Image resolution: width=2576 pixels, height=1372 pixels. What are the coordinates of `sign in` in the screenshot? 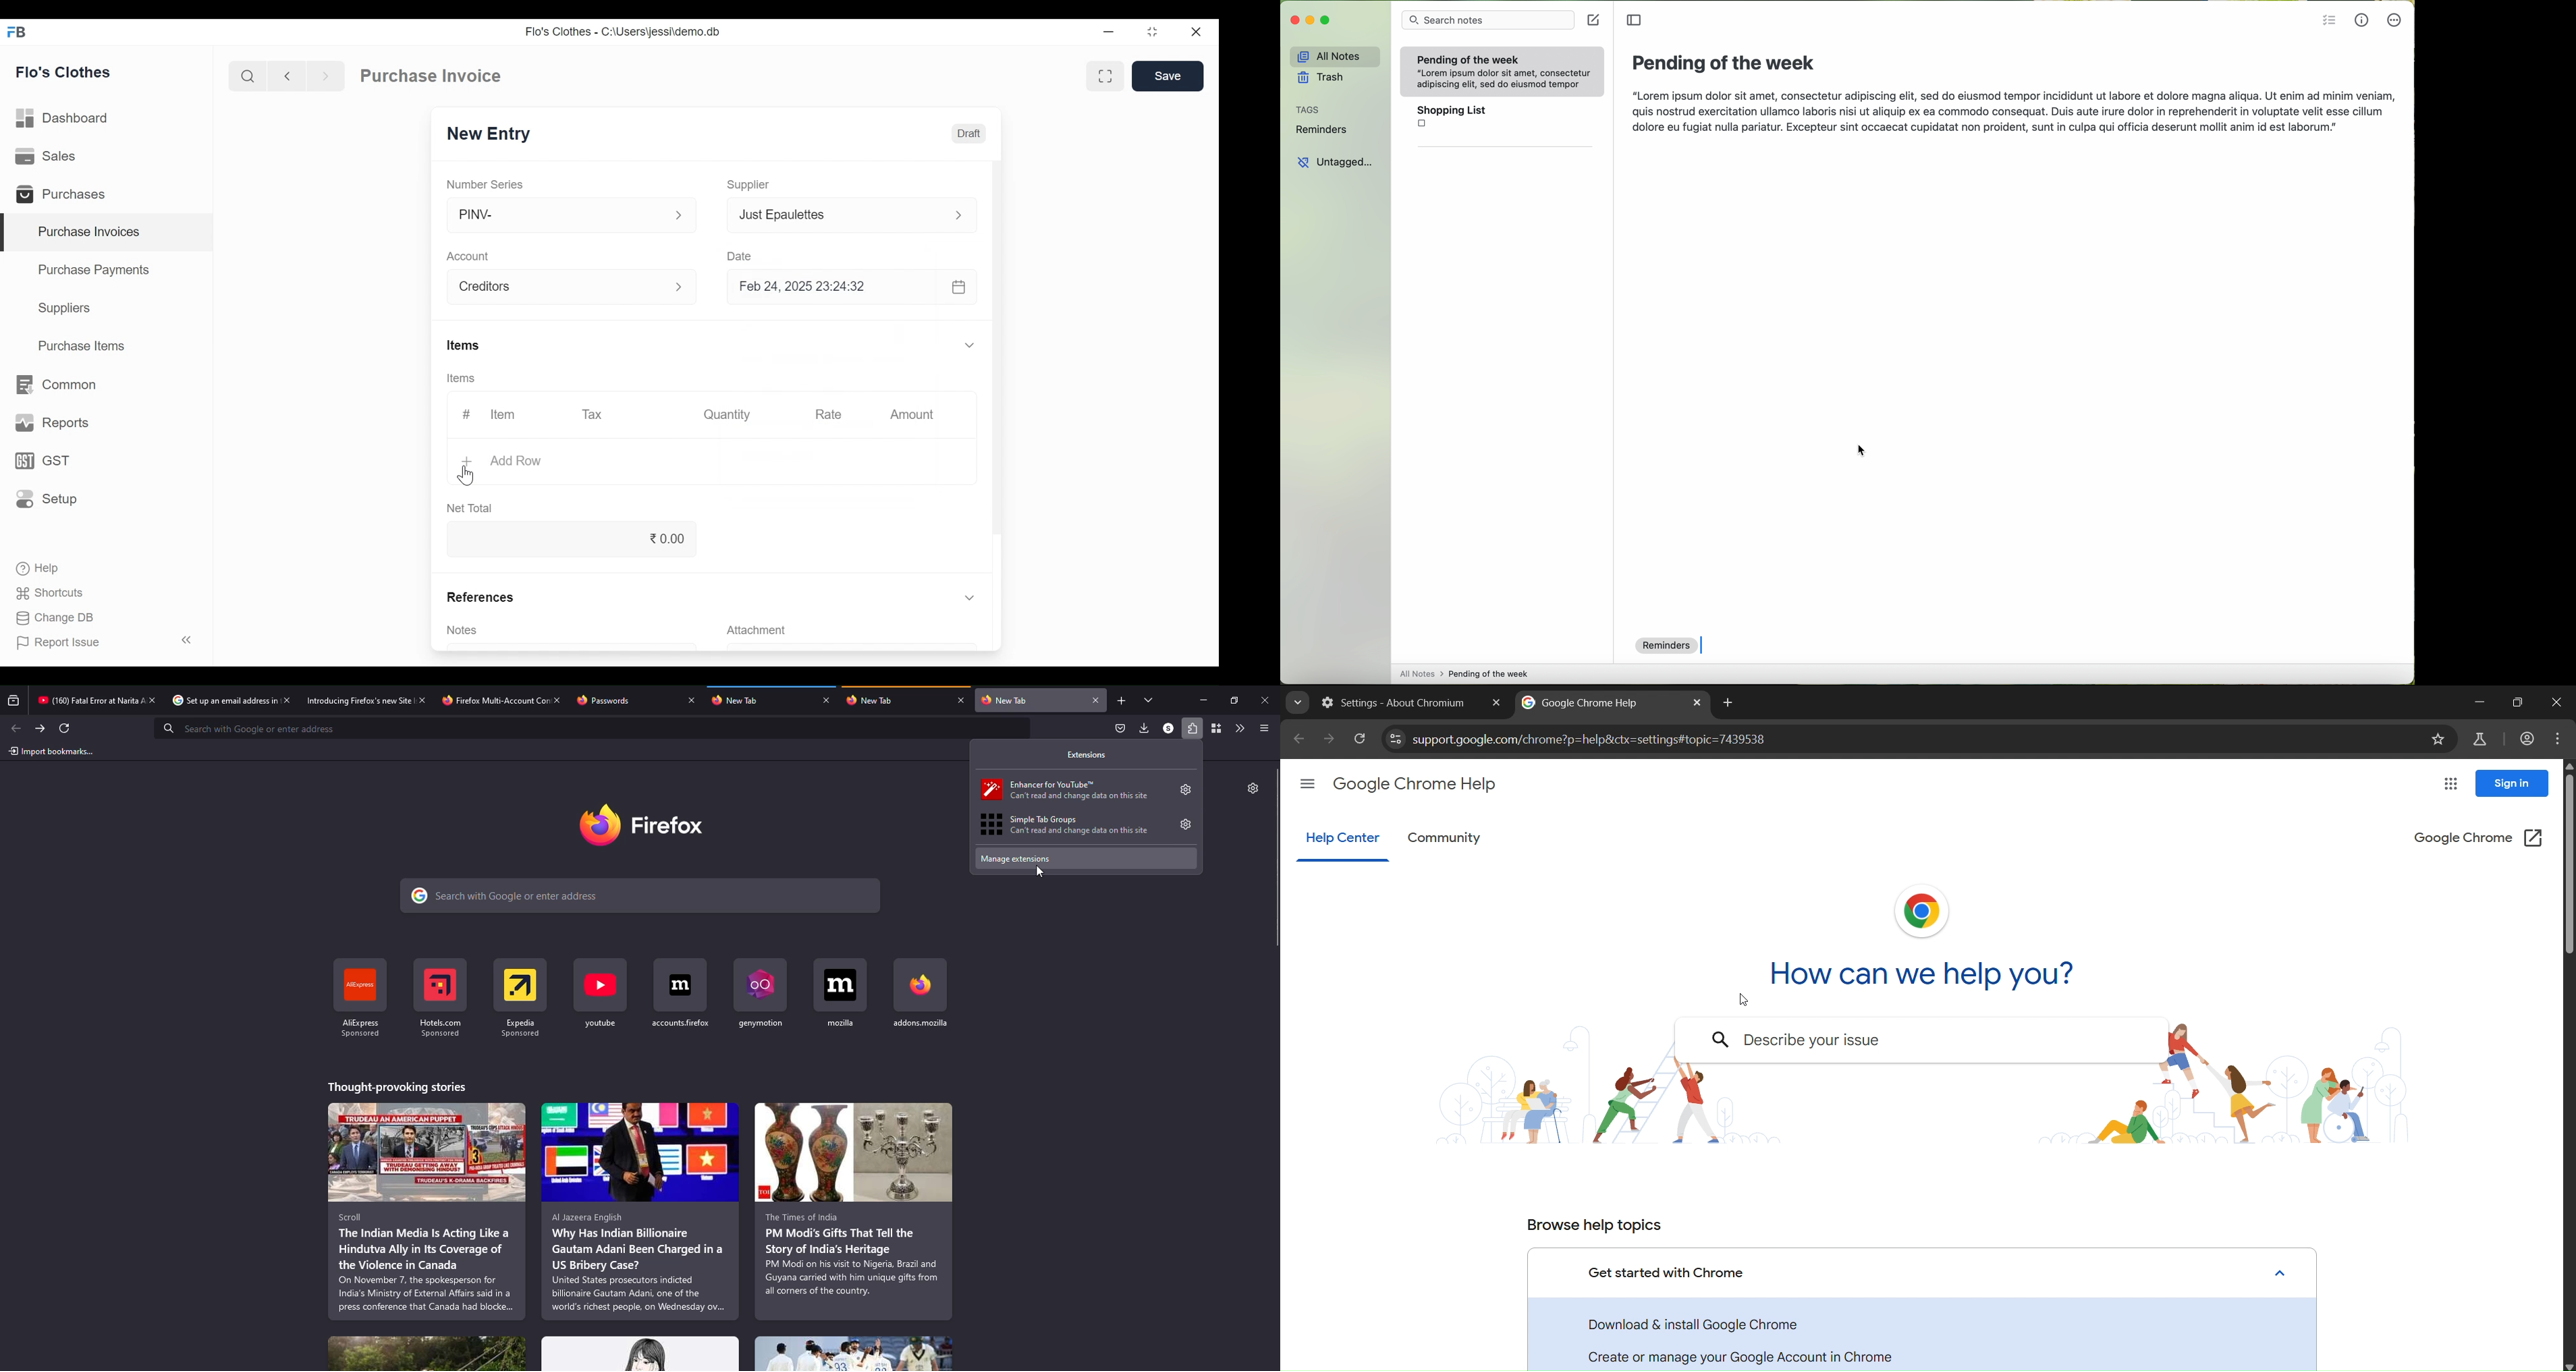 It's located at (2513, 783).